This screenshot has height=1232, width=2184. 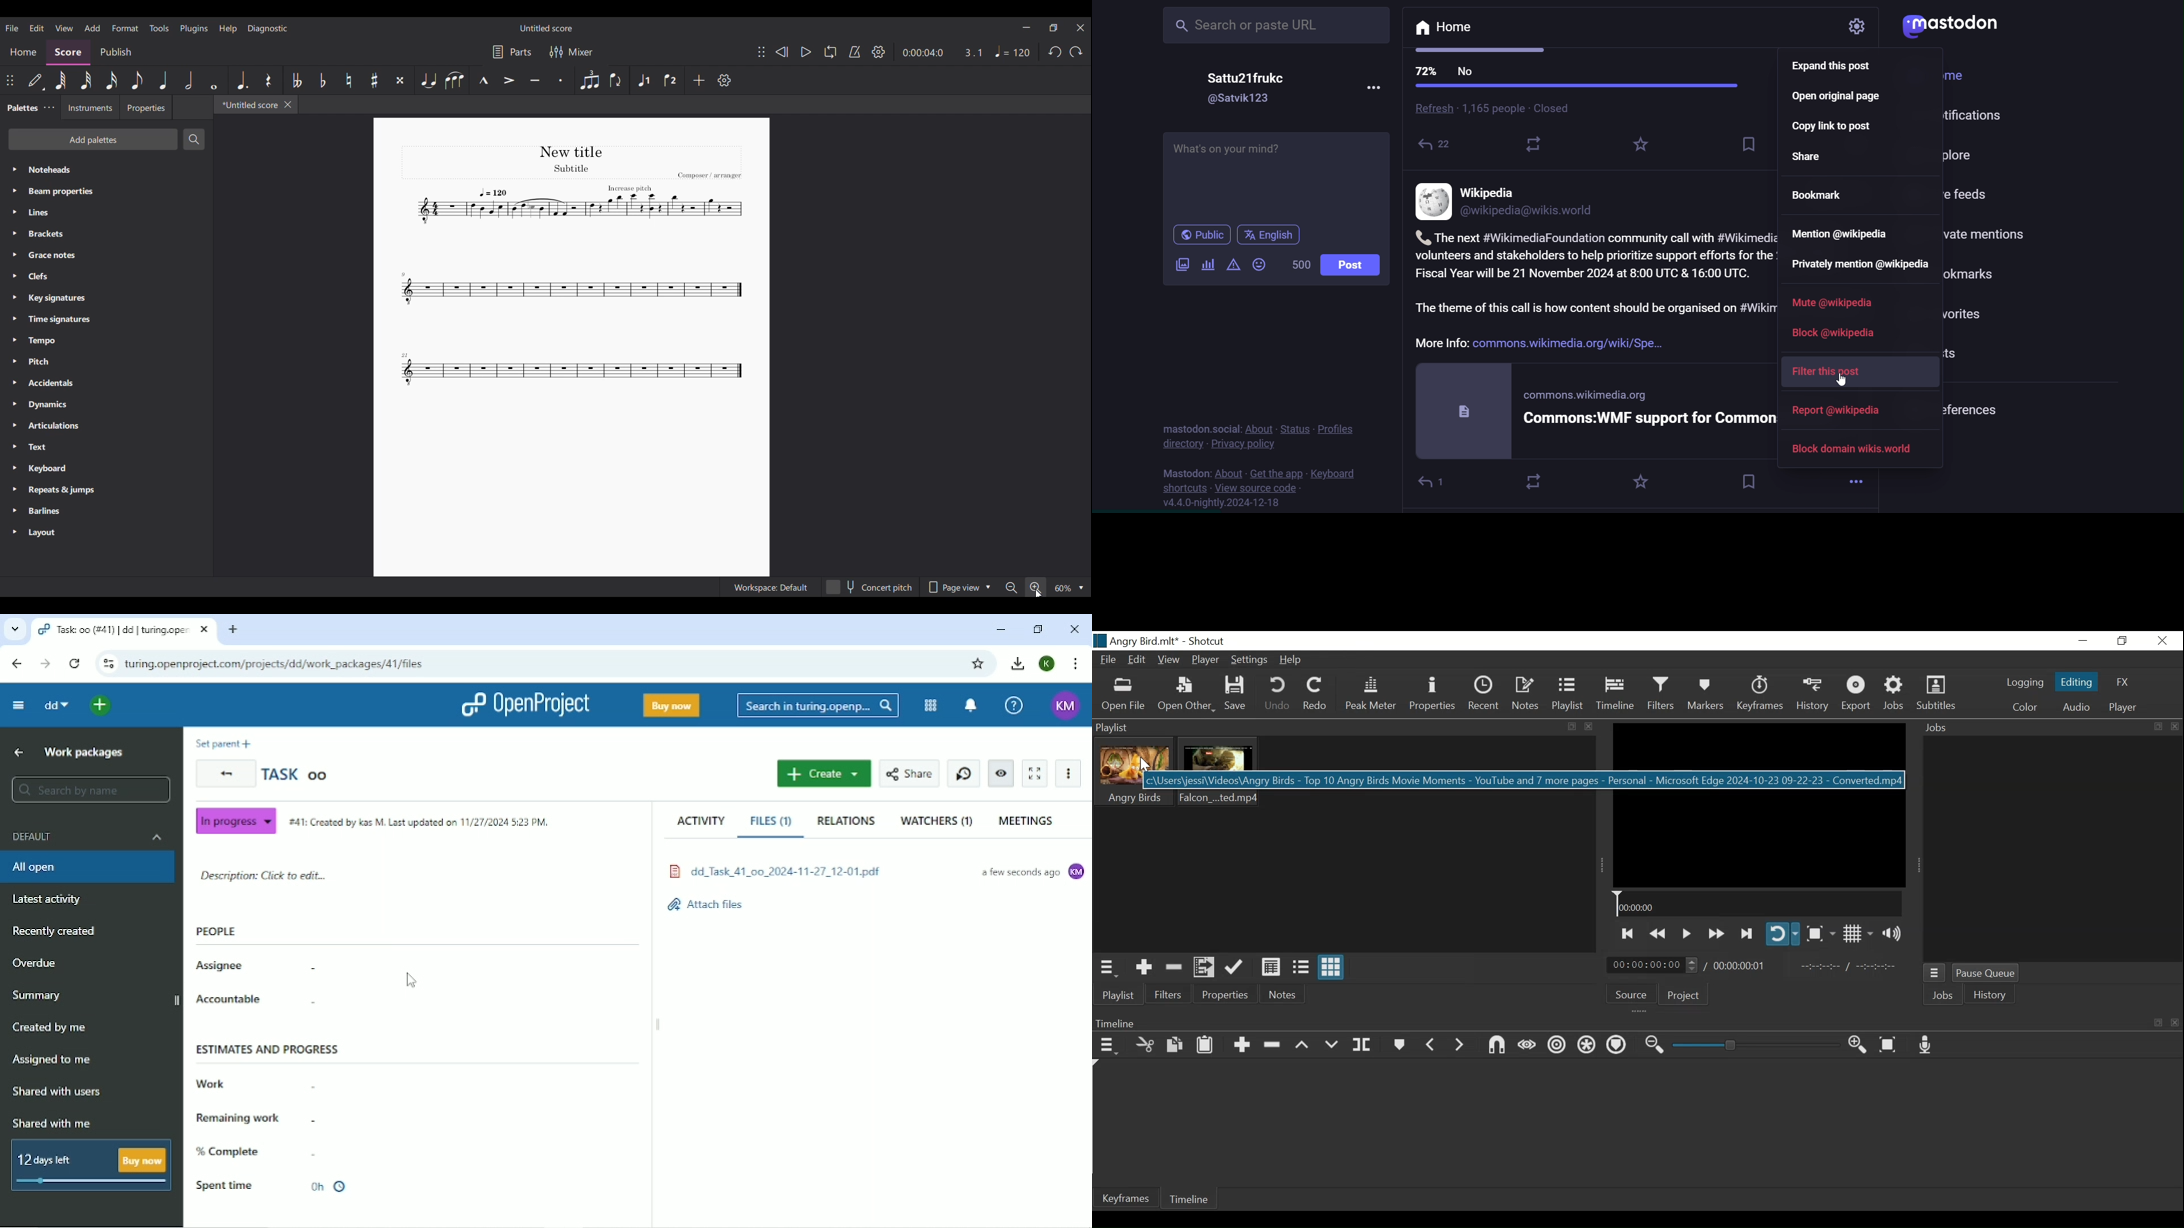 I want to click on More actions, so click(x=1068, y=774).